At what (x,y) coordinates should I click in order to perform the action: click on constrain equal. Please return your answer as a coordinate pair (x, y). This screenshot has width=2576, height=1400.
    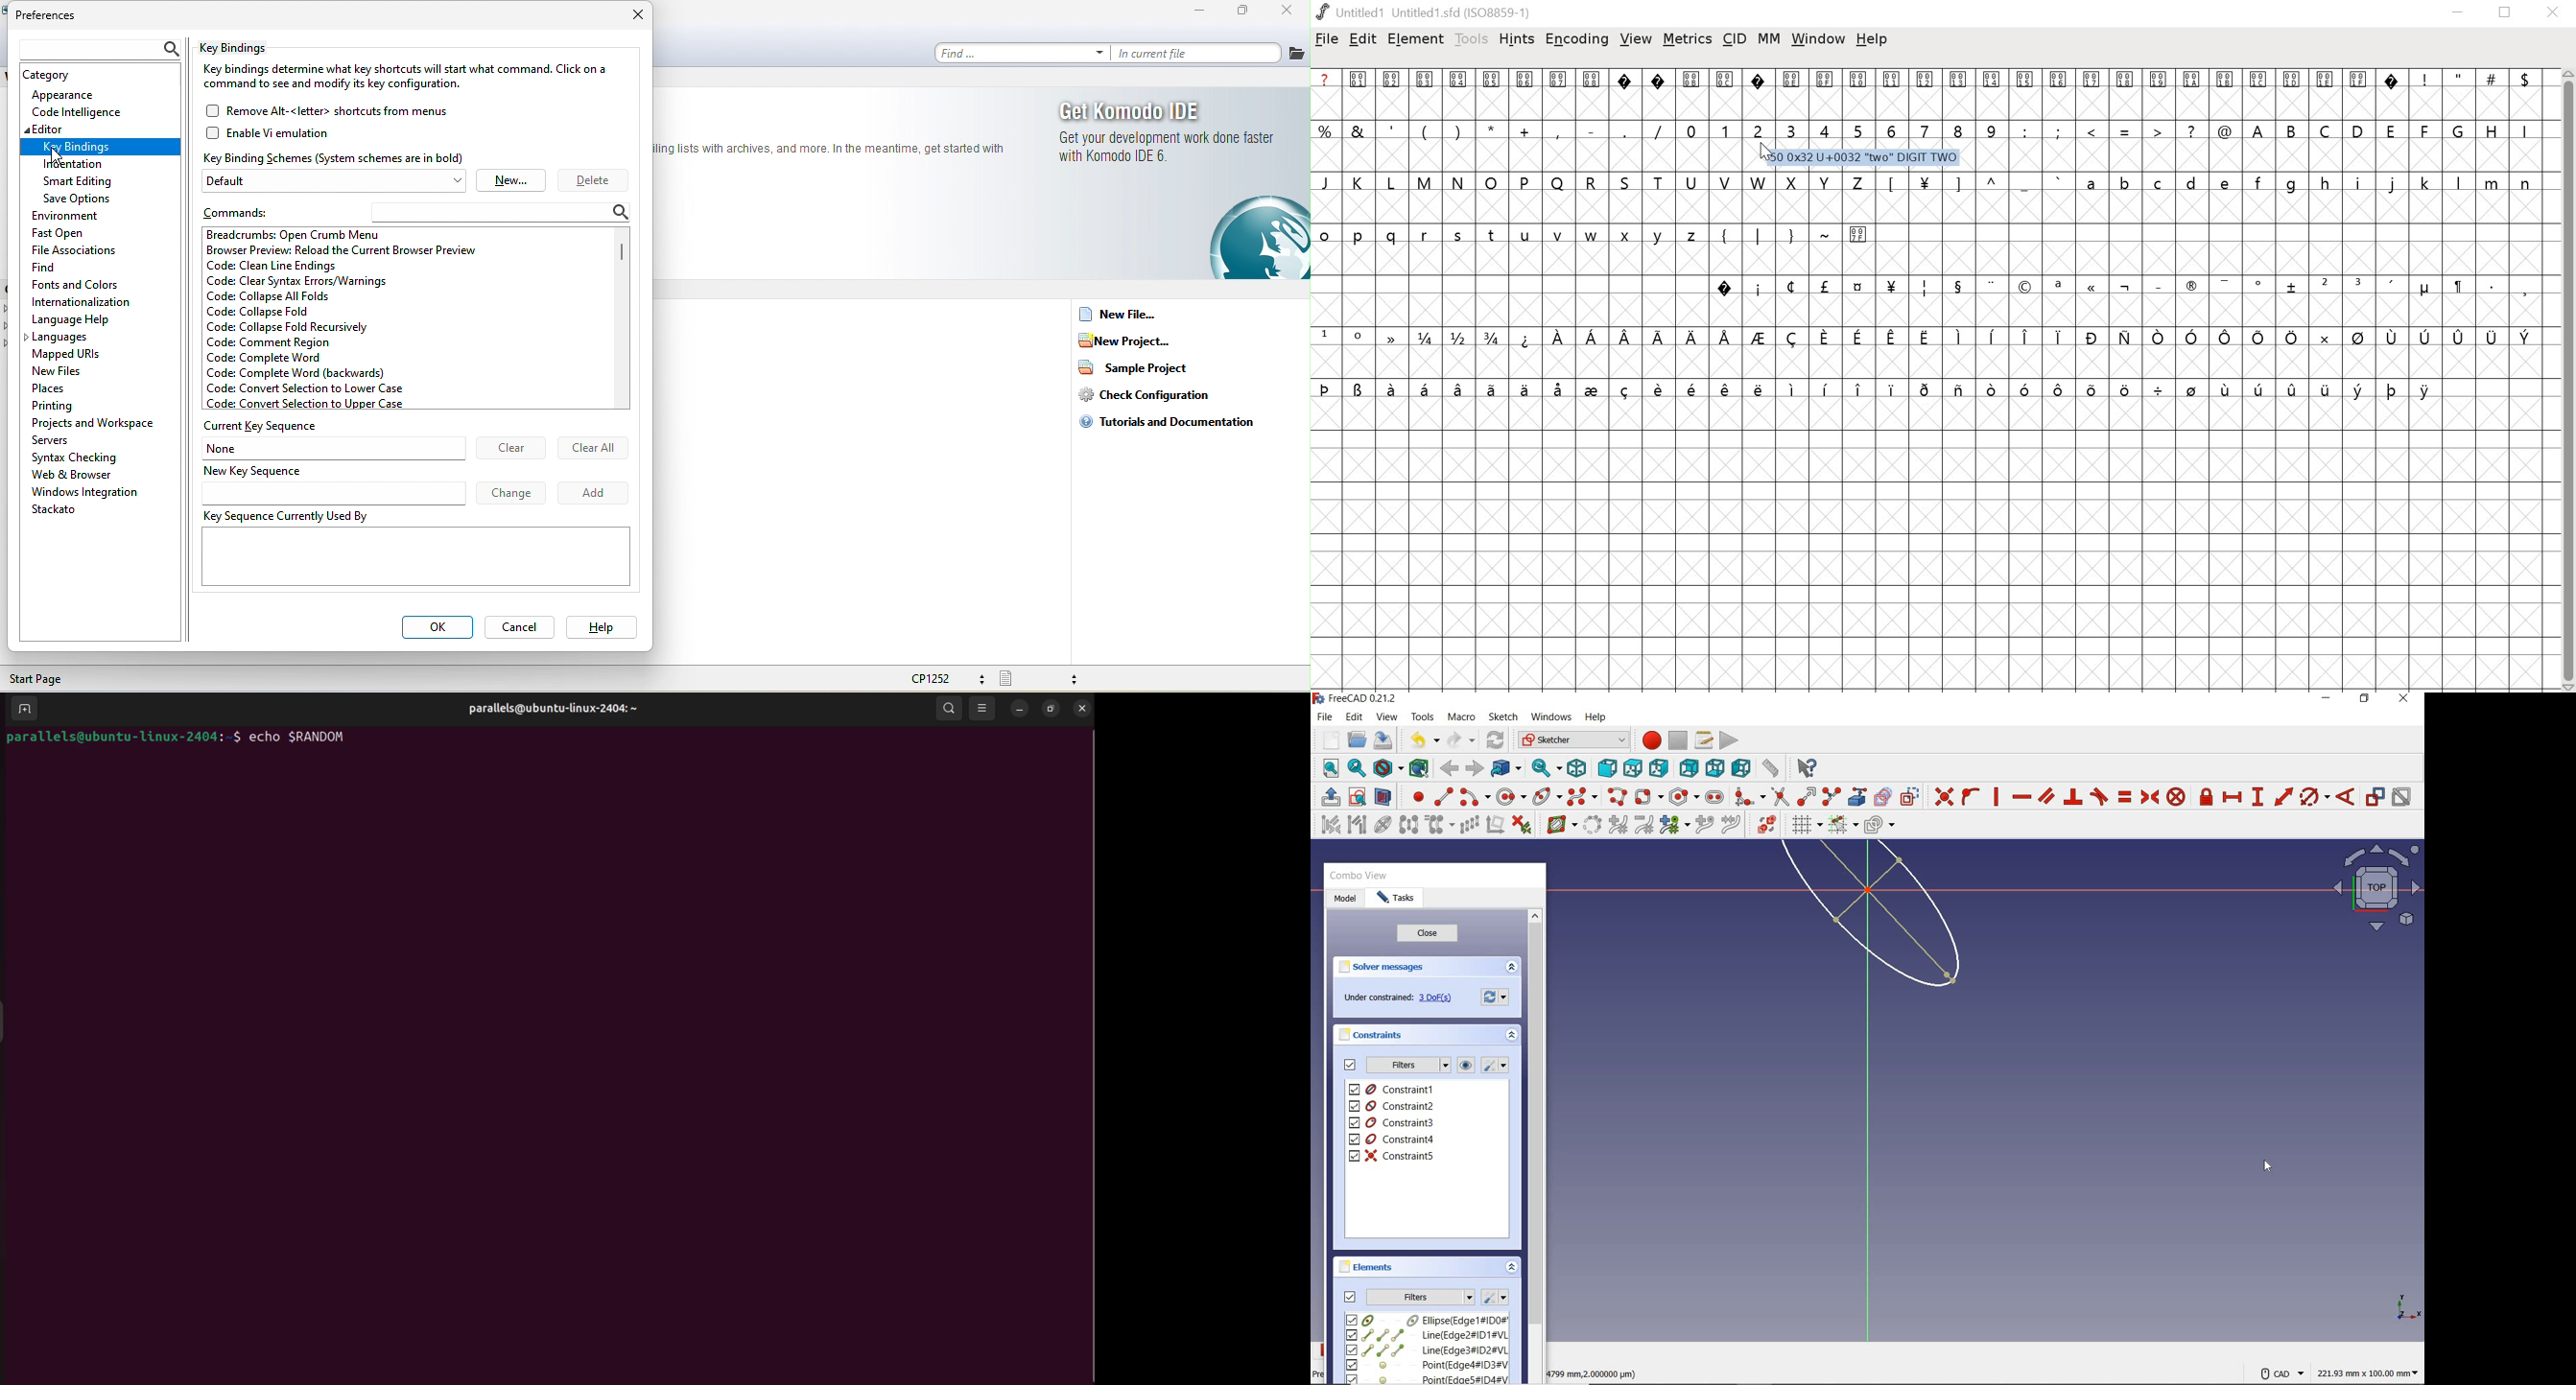
    Looking at the image, I should click on (2126, 797).